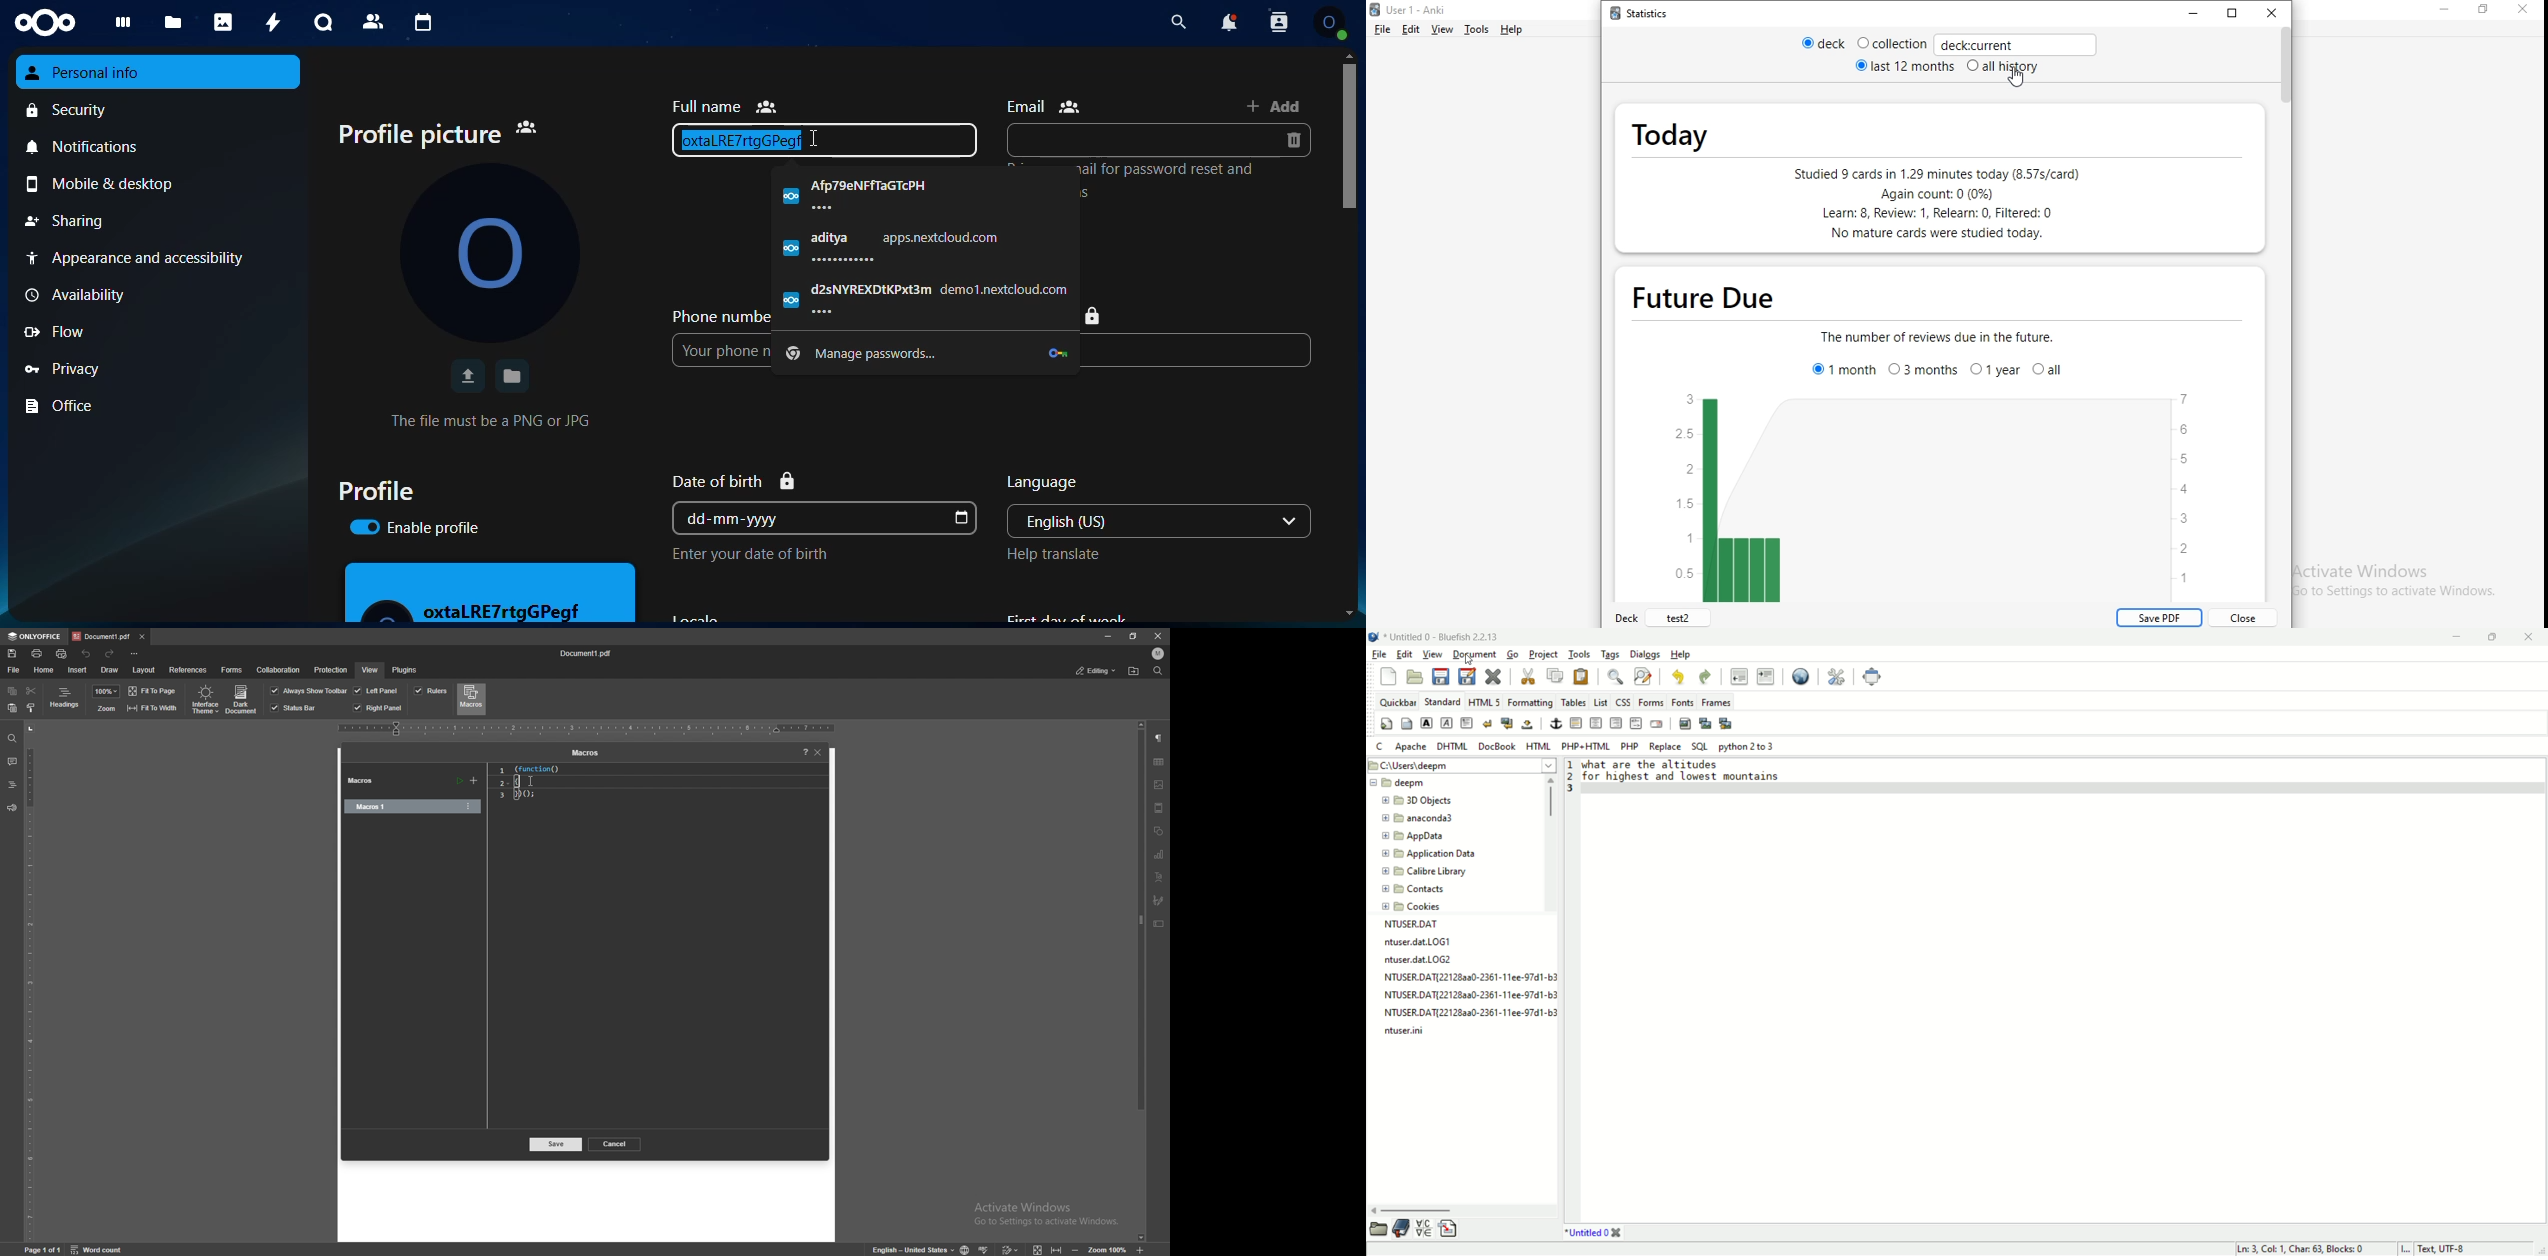 This screenshot has width=2548, height=1260. I want to click on Appearance and accessibility, so click(157, 258).